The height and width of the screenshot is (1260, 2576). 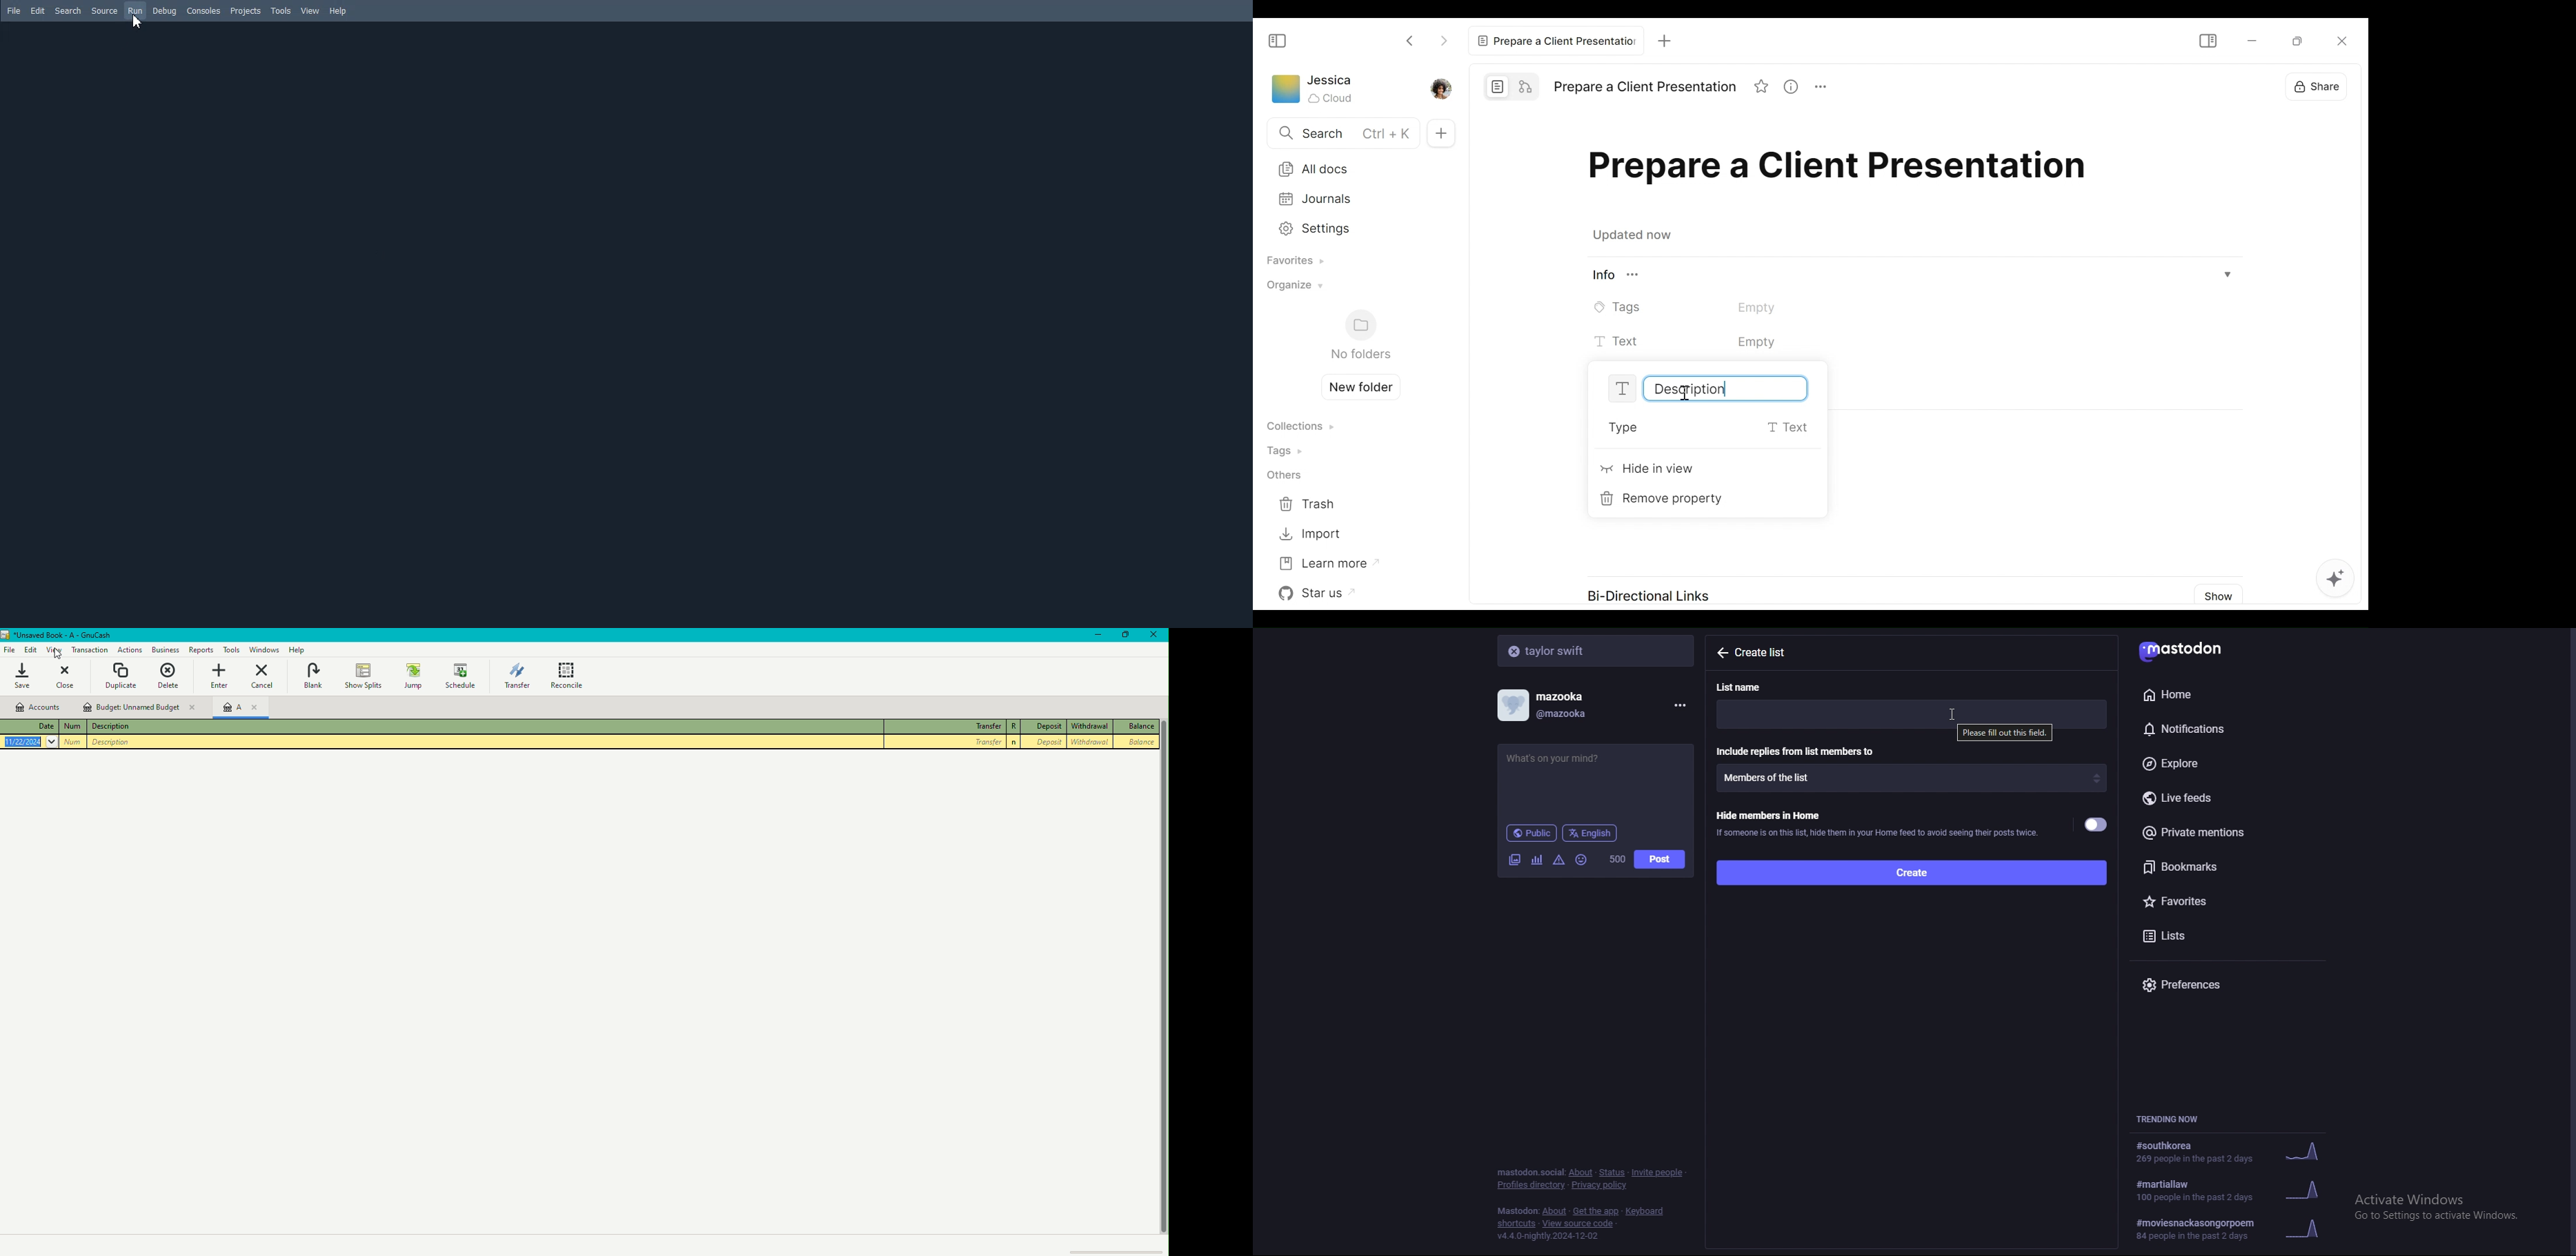 I want to click on Show/Hide Sidebar, so click(x=1278, y=40).